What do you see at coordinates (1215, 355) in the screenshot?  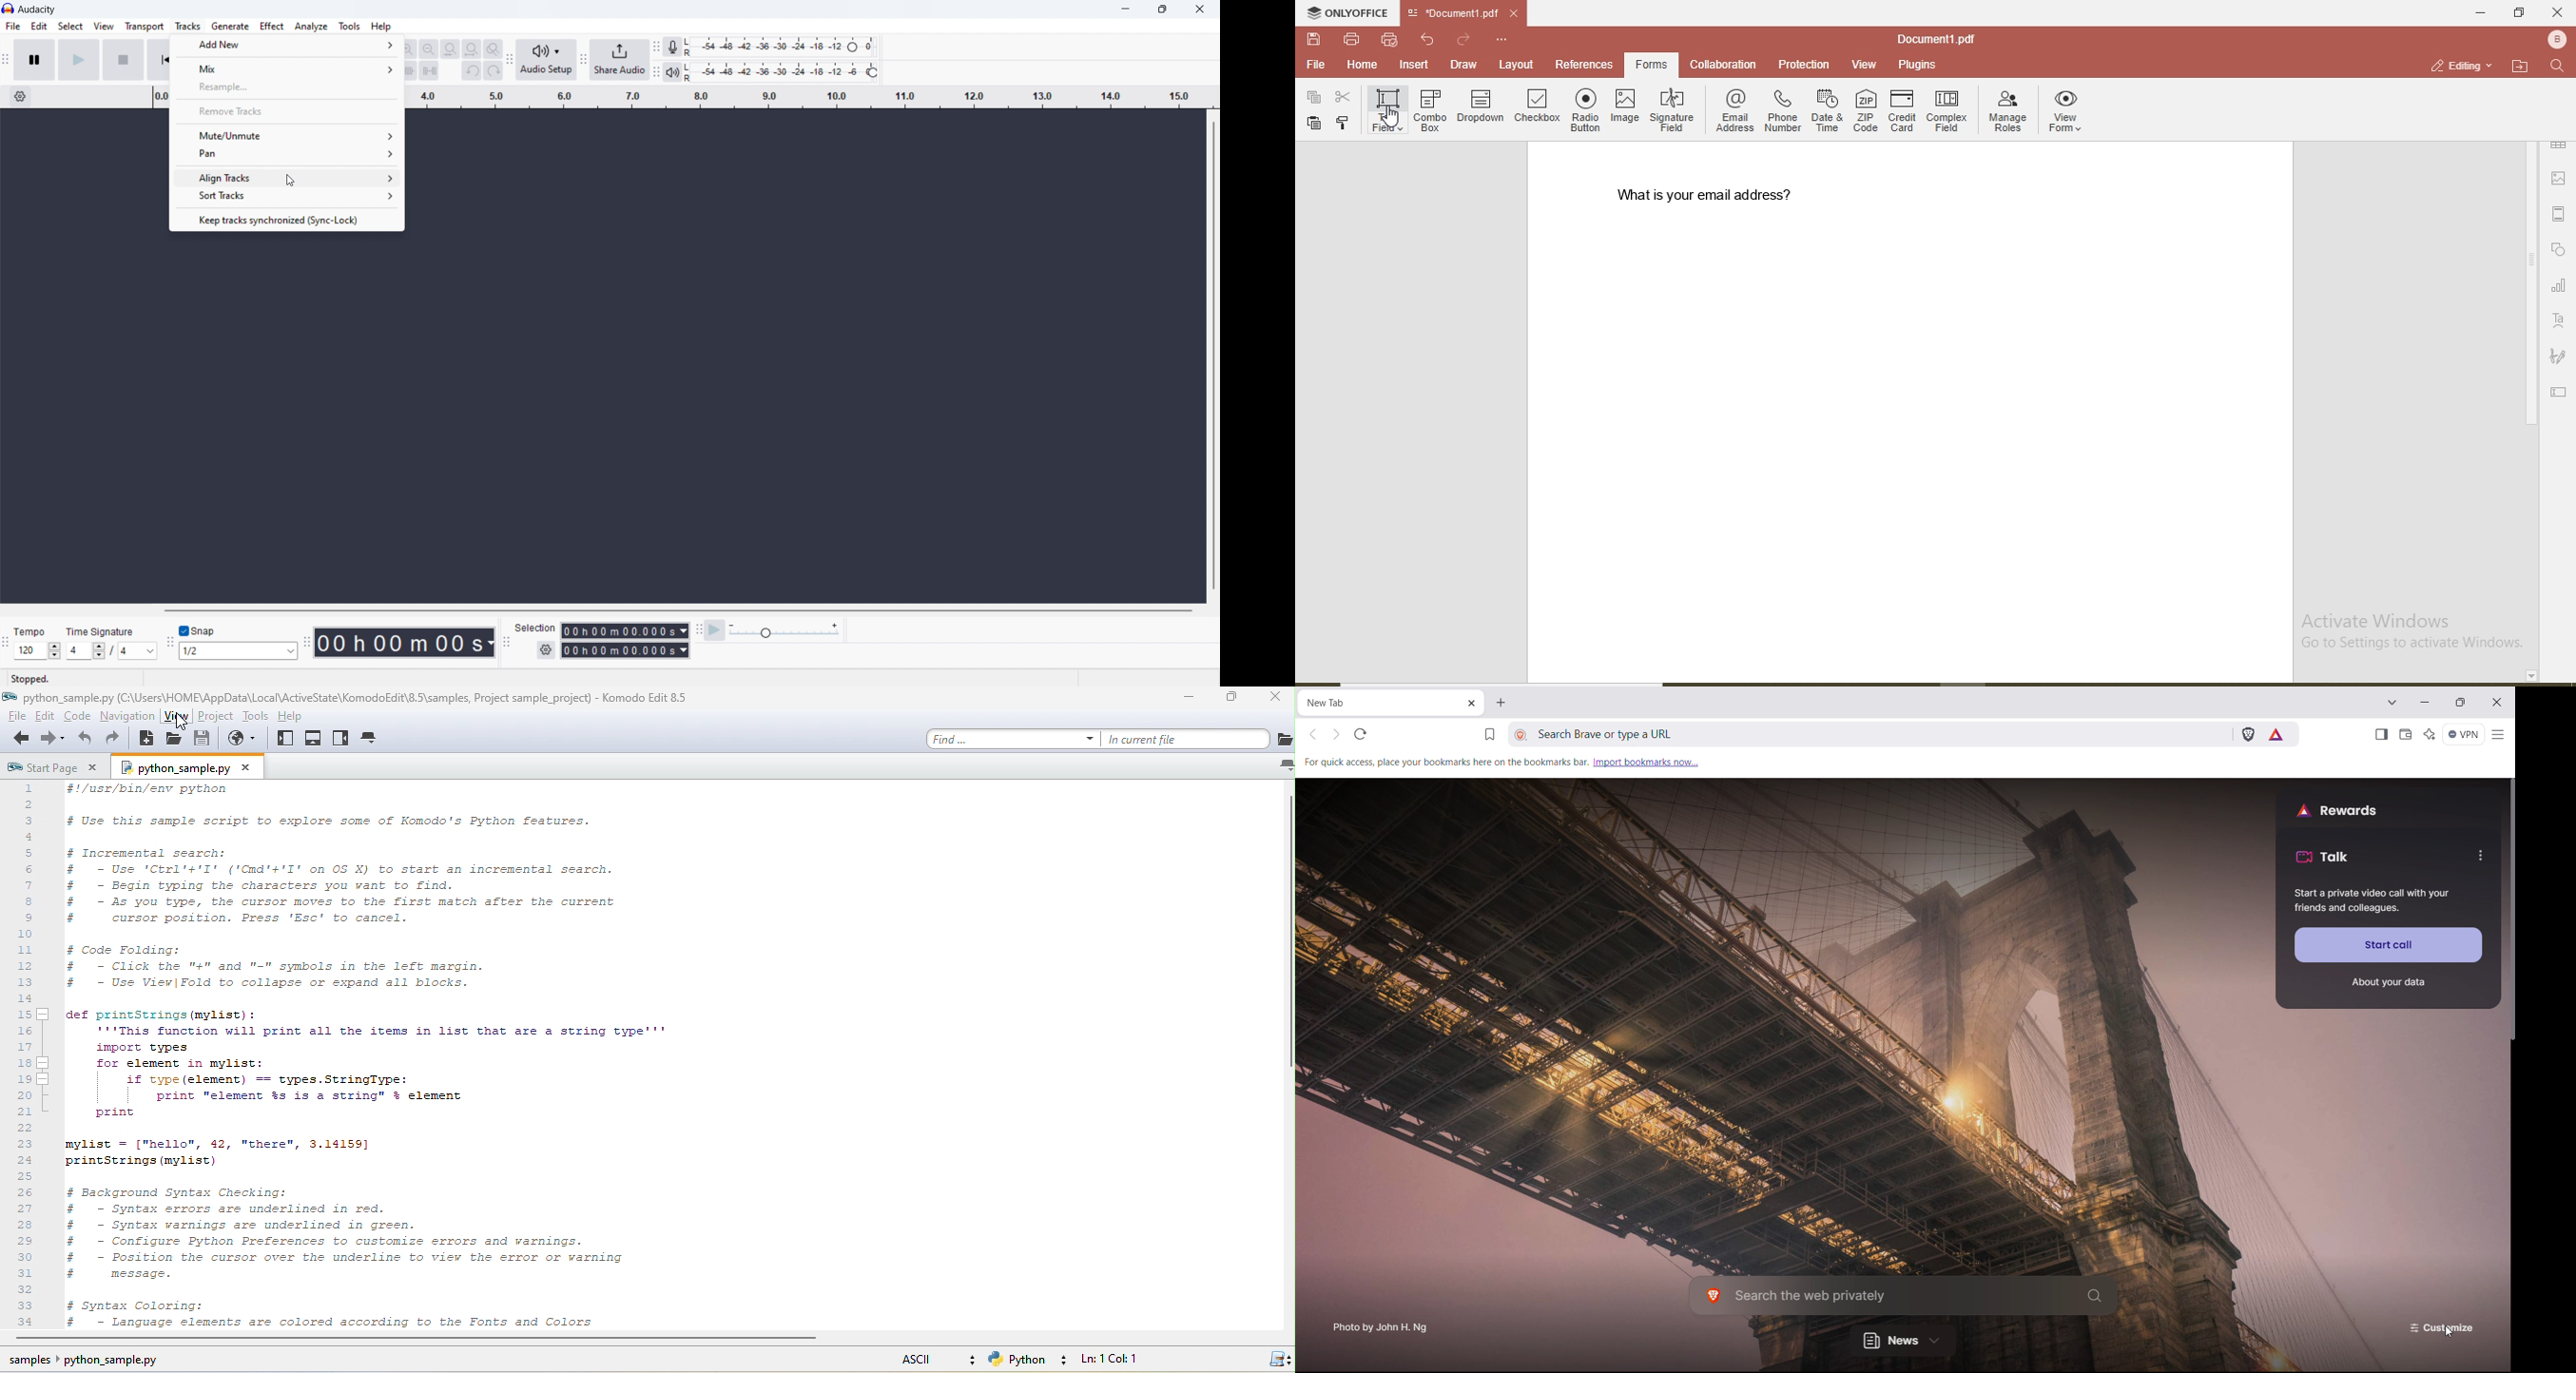 I see `vertical scrollbar` at bounding box center [1215, 355].